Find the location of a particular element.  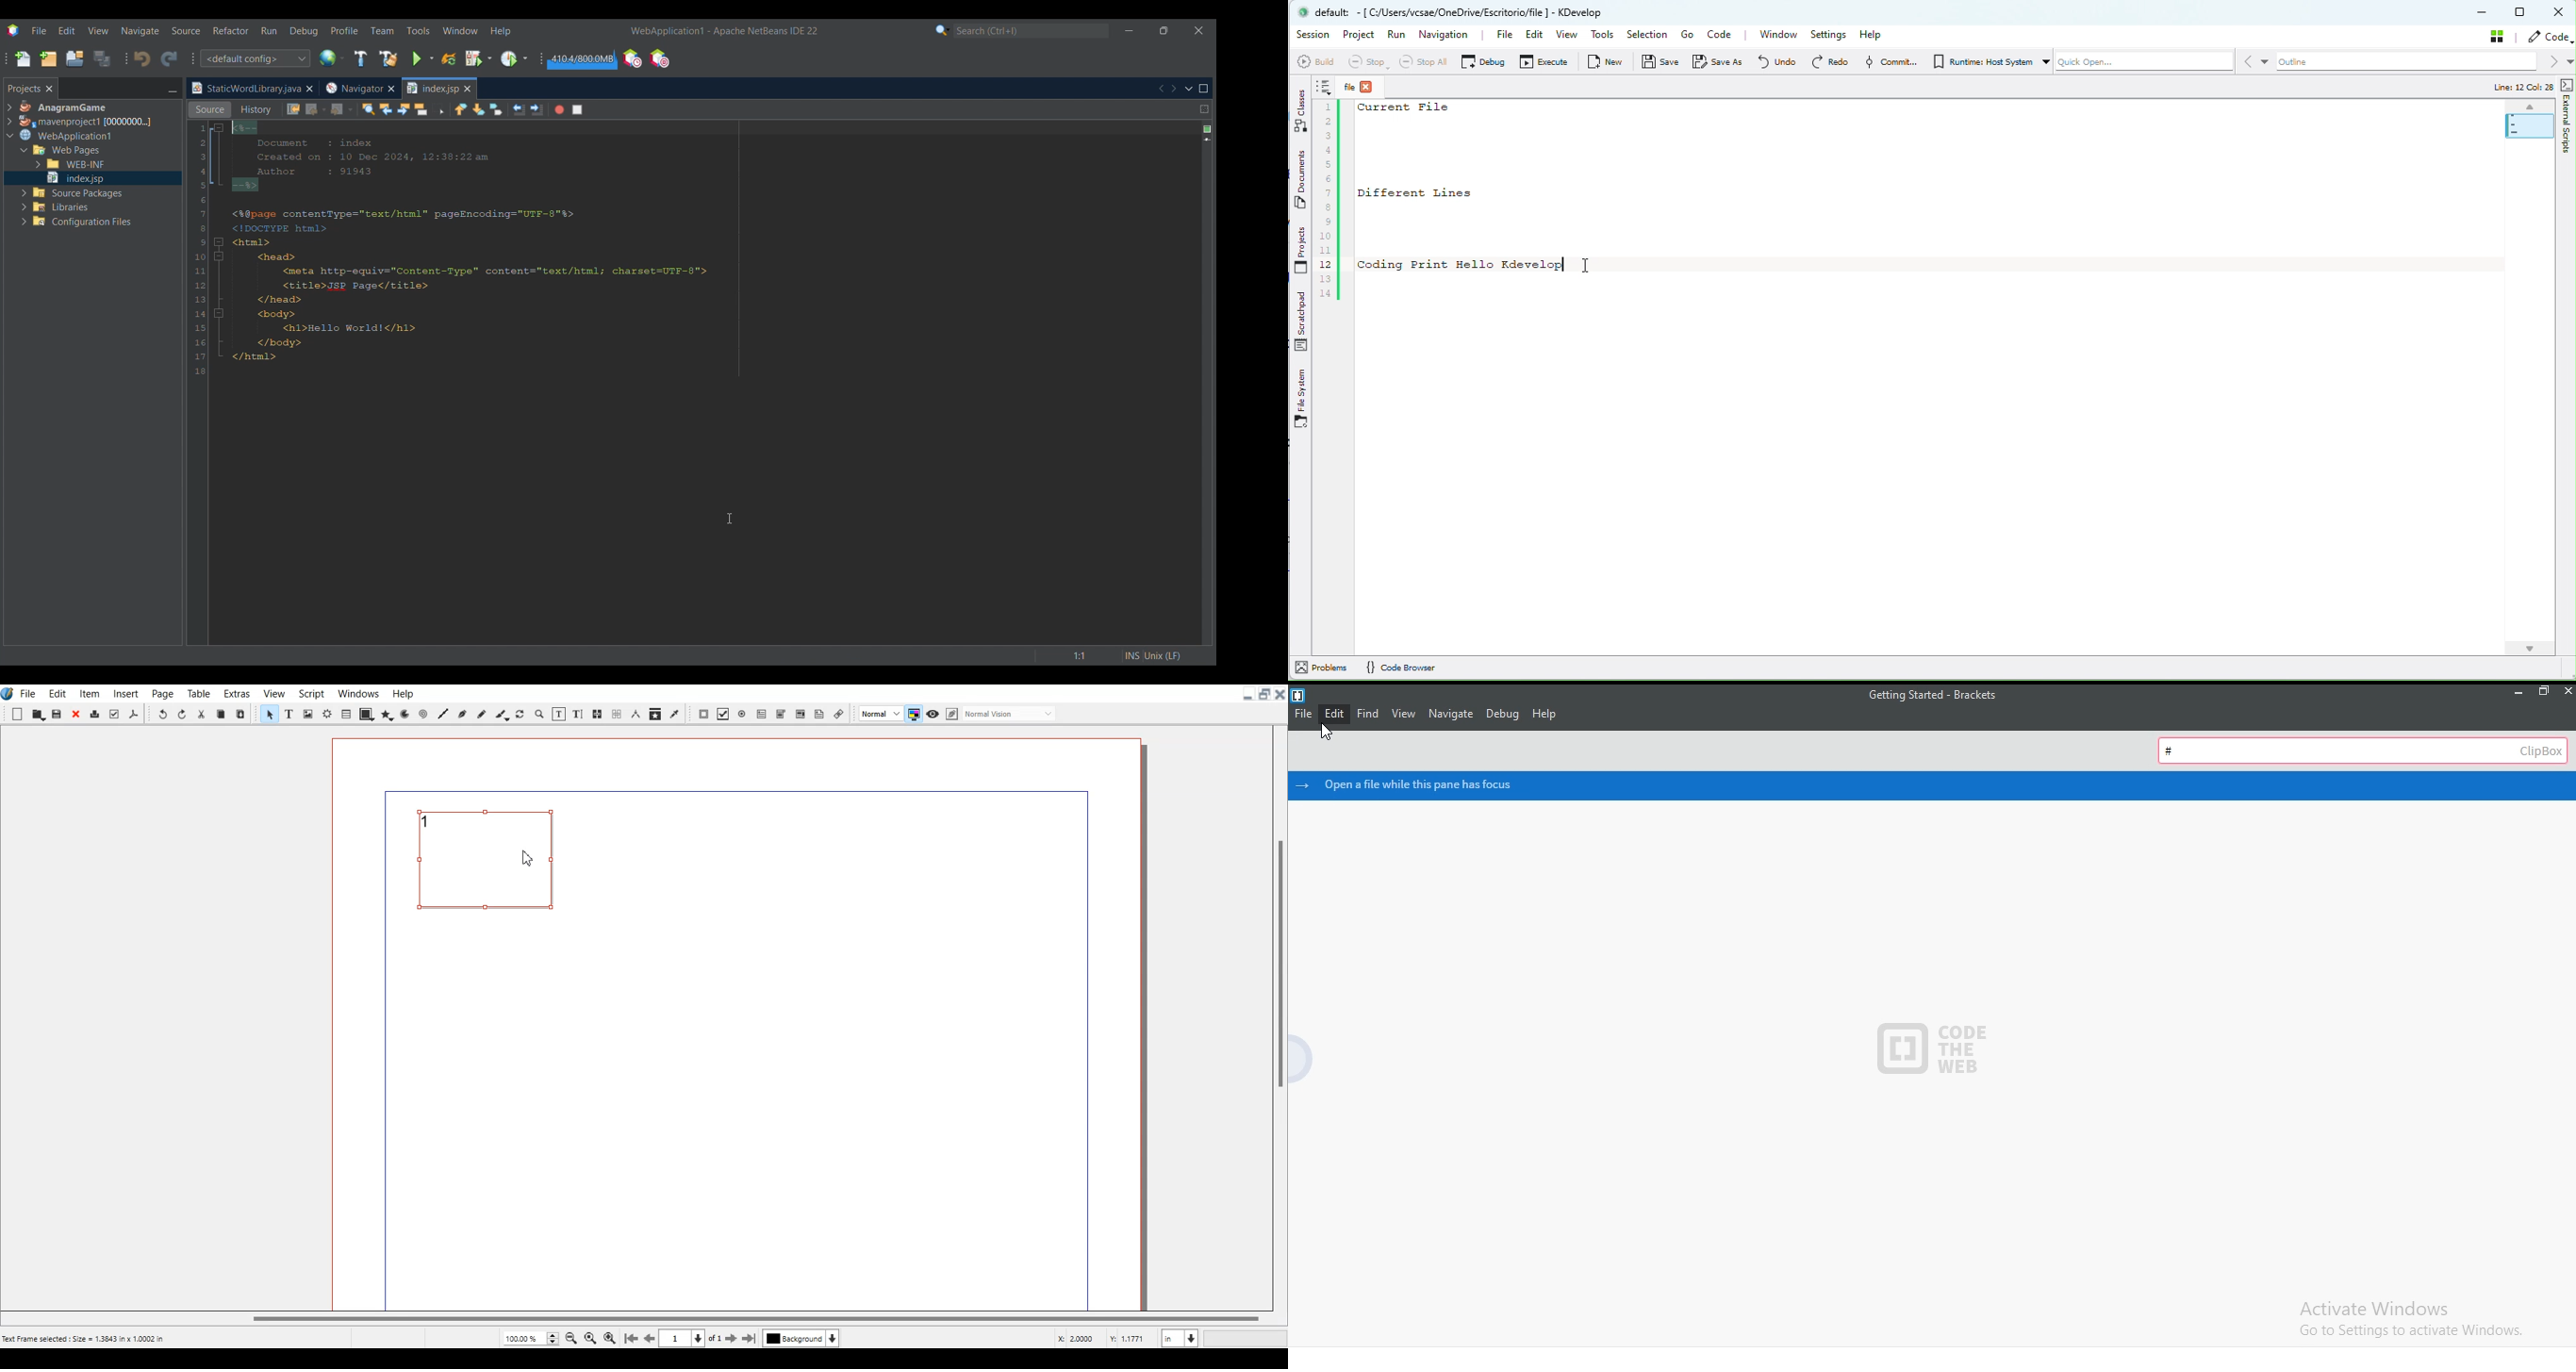

Logo is located at coordinates (1298, 695).